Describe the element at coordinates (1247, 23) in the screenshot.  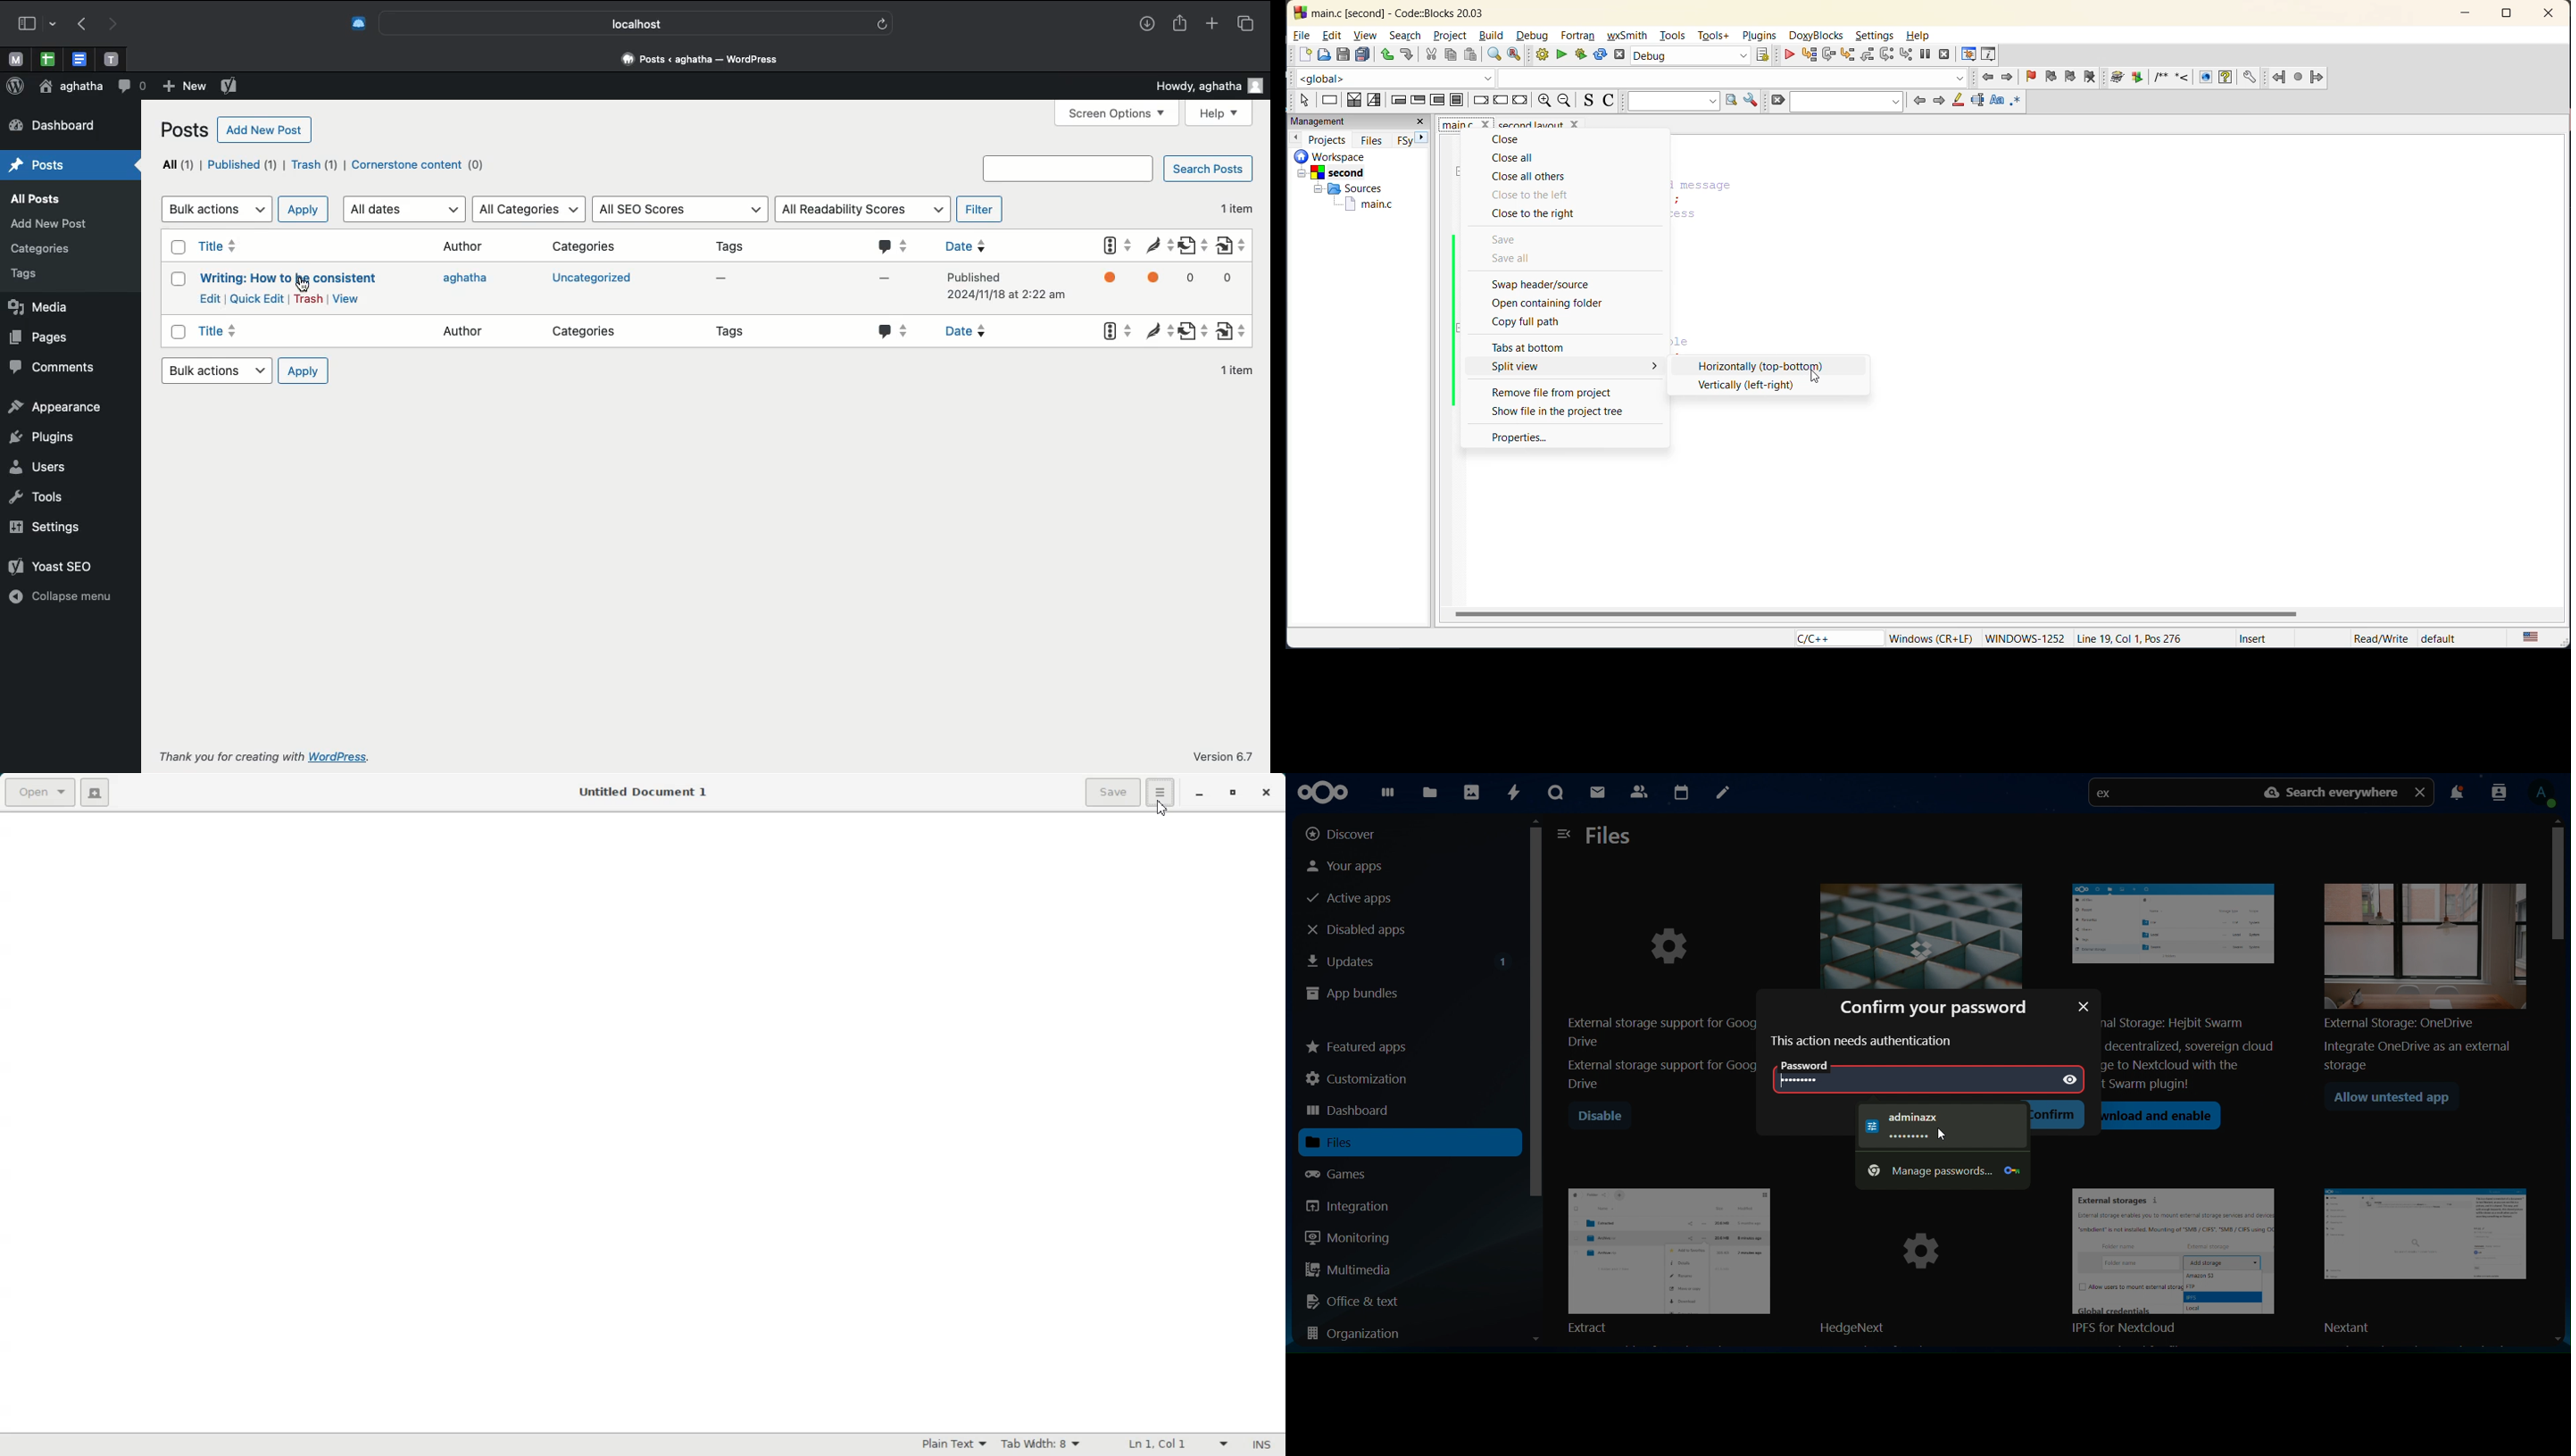
I see `Tabs` at that location.